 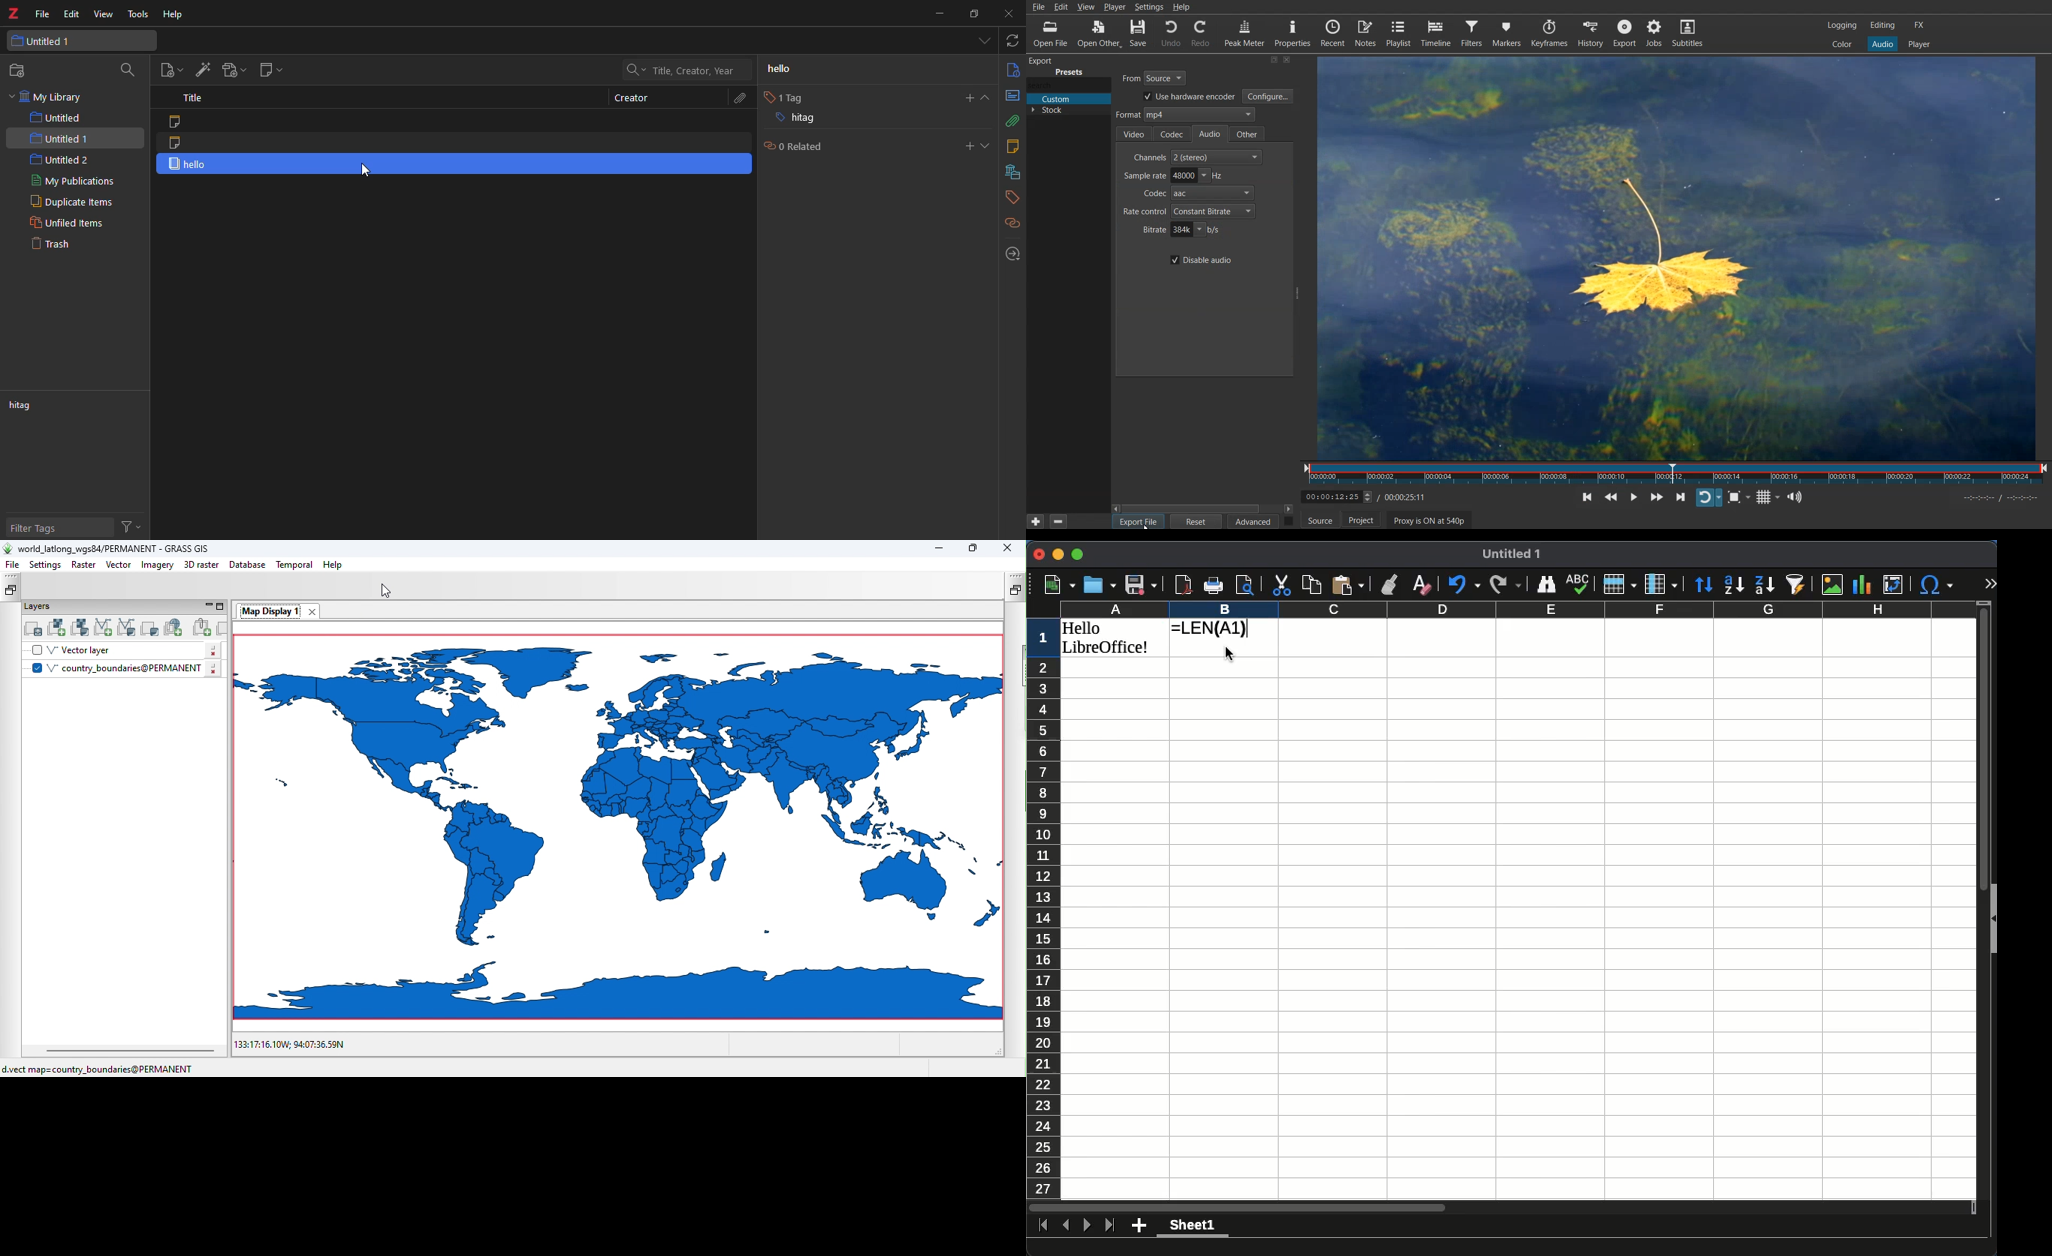 I want to click on expand, so click(x=986, y=98).